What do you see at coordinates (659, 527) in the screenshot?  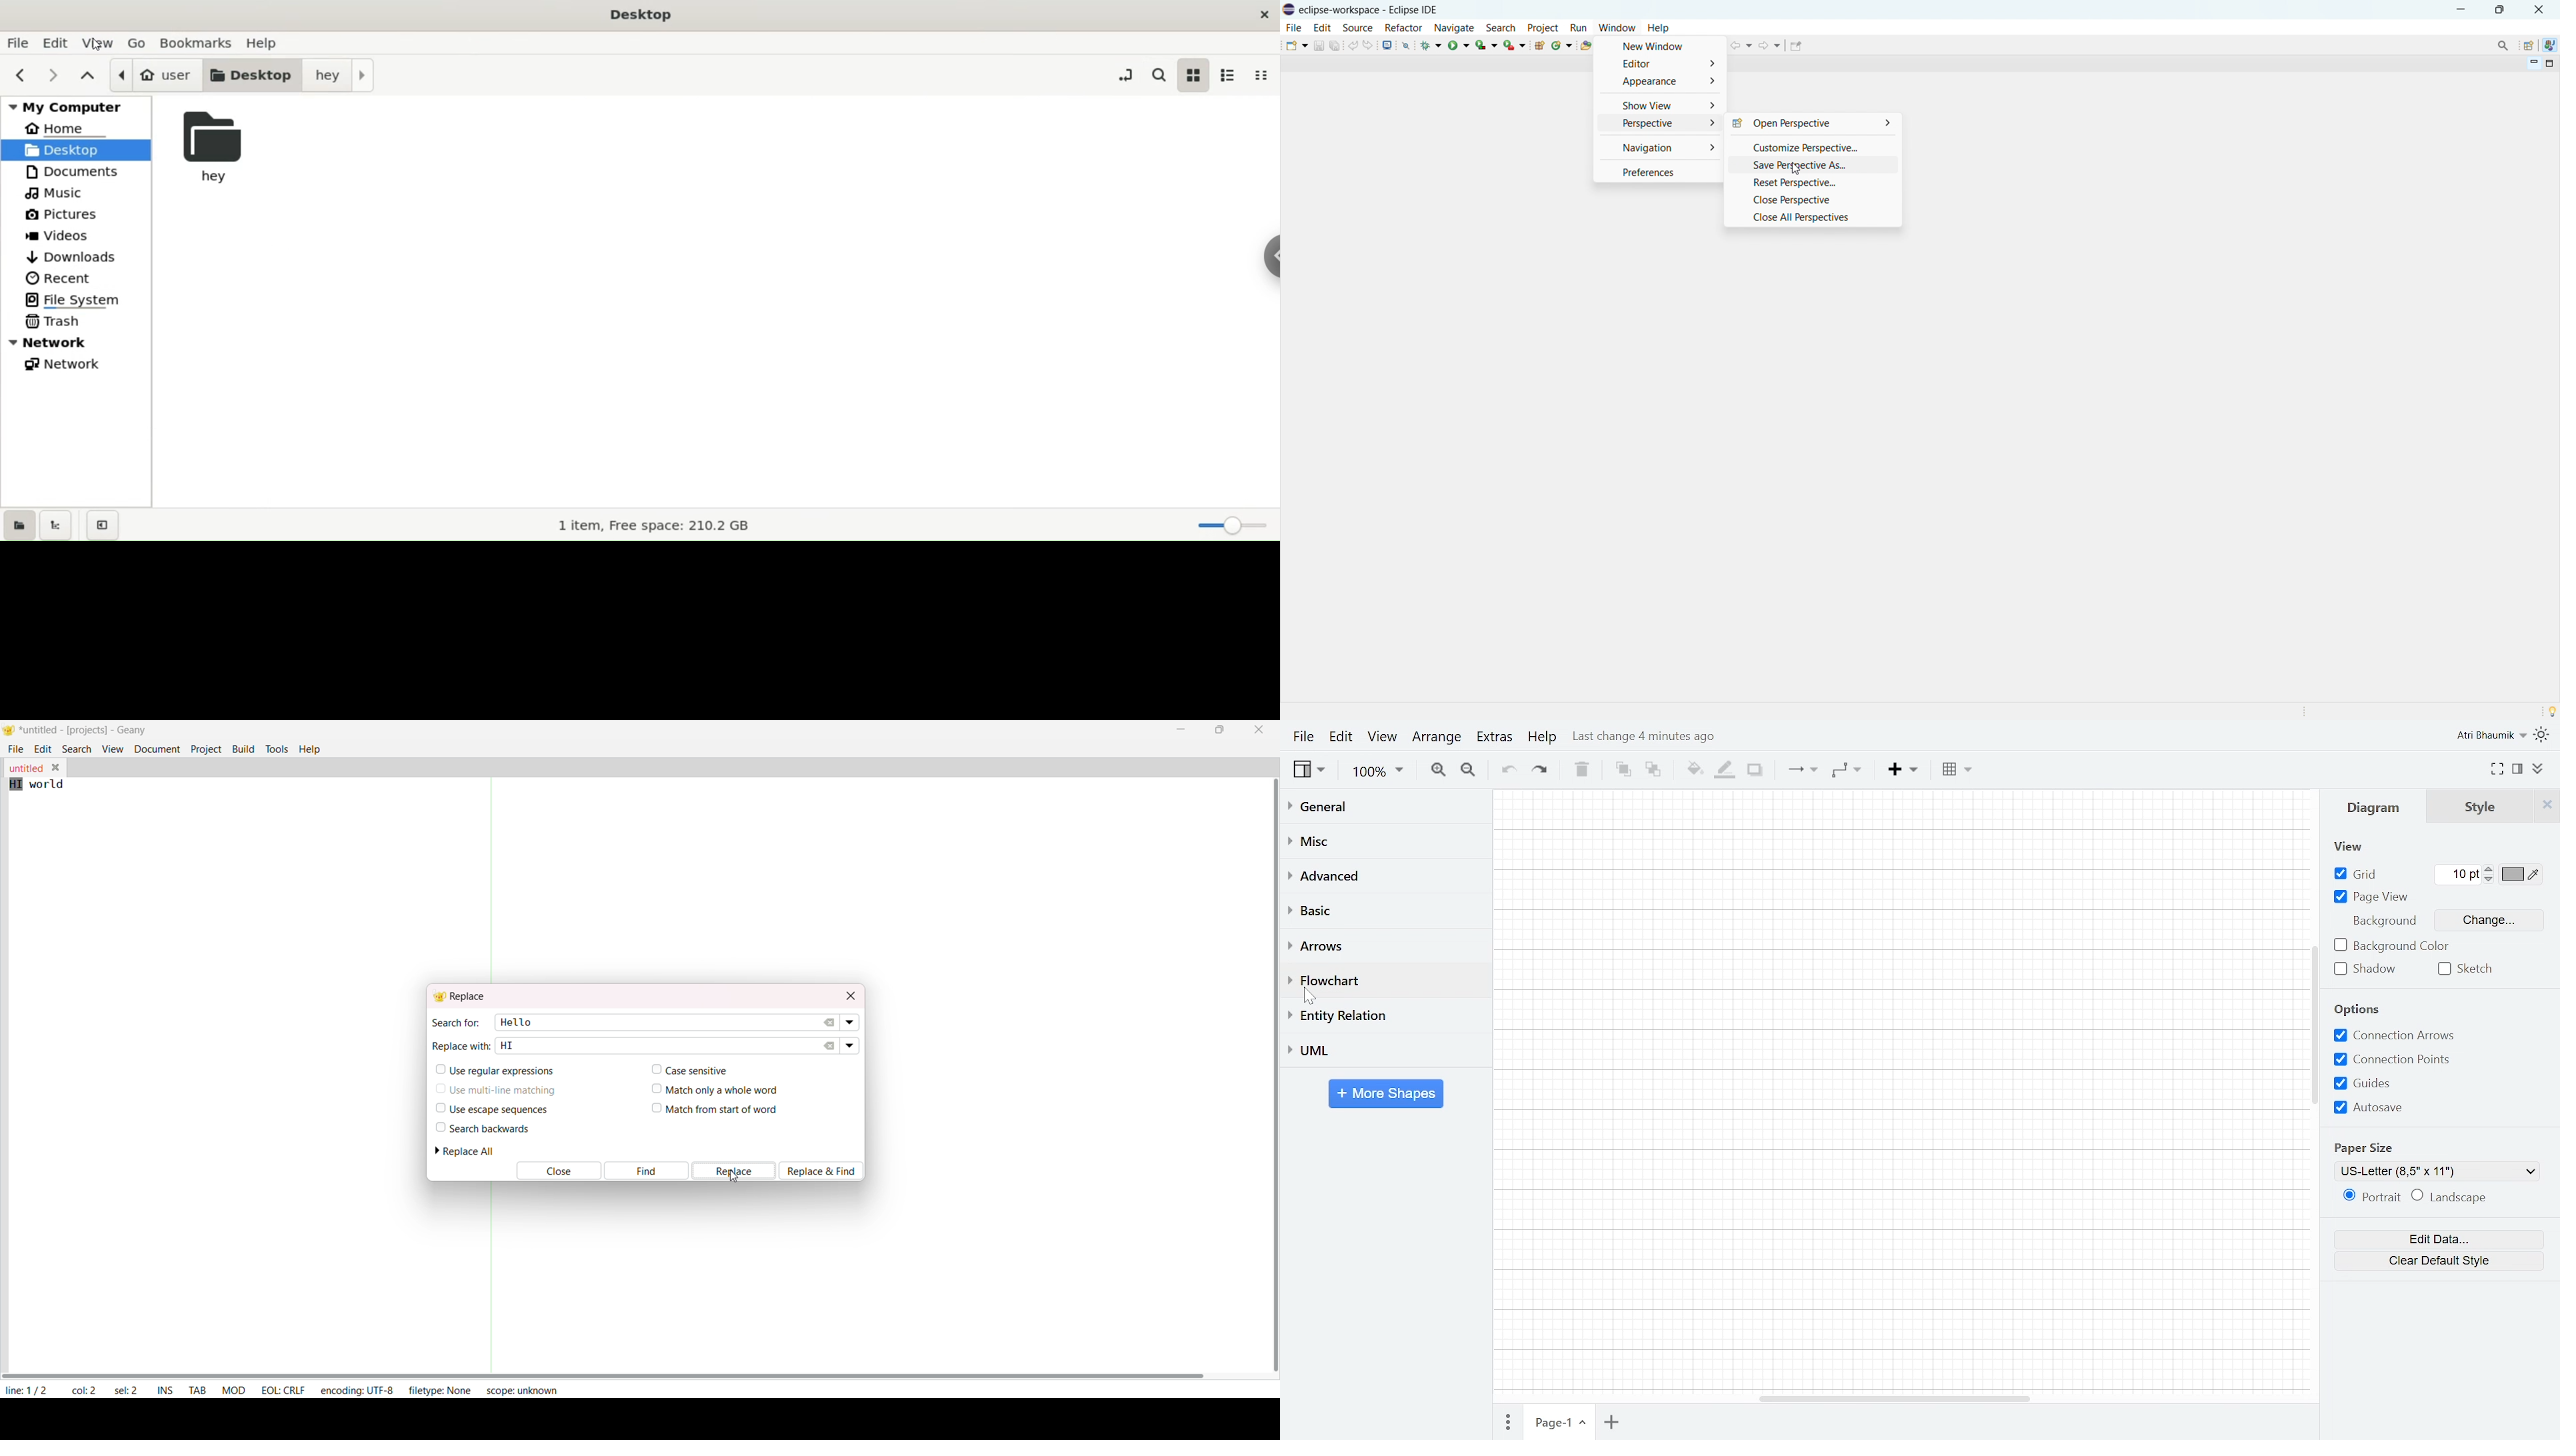 I see `1 item, Free space: 210.2 GB` at bounding box center [659, 527].